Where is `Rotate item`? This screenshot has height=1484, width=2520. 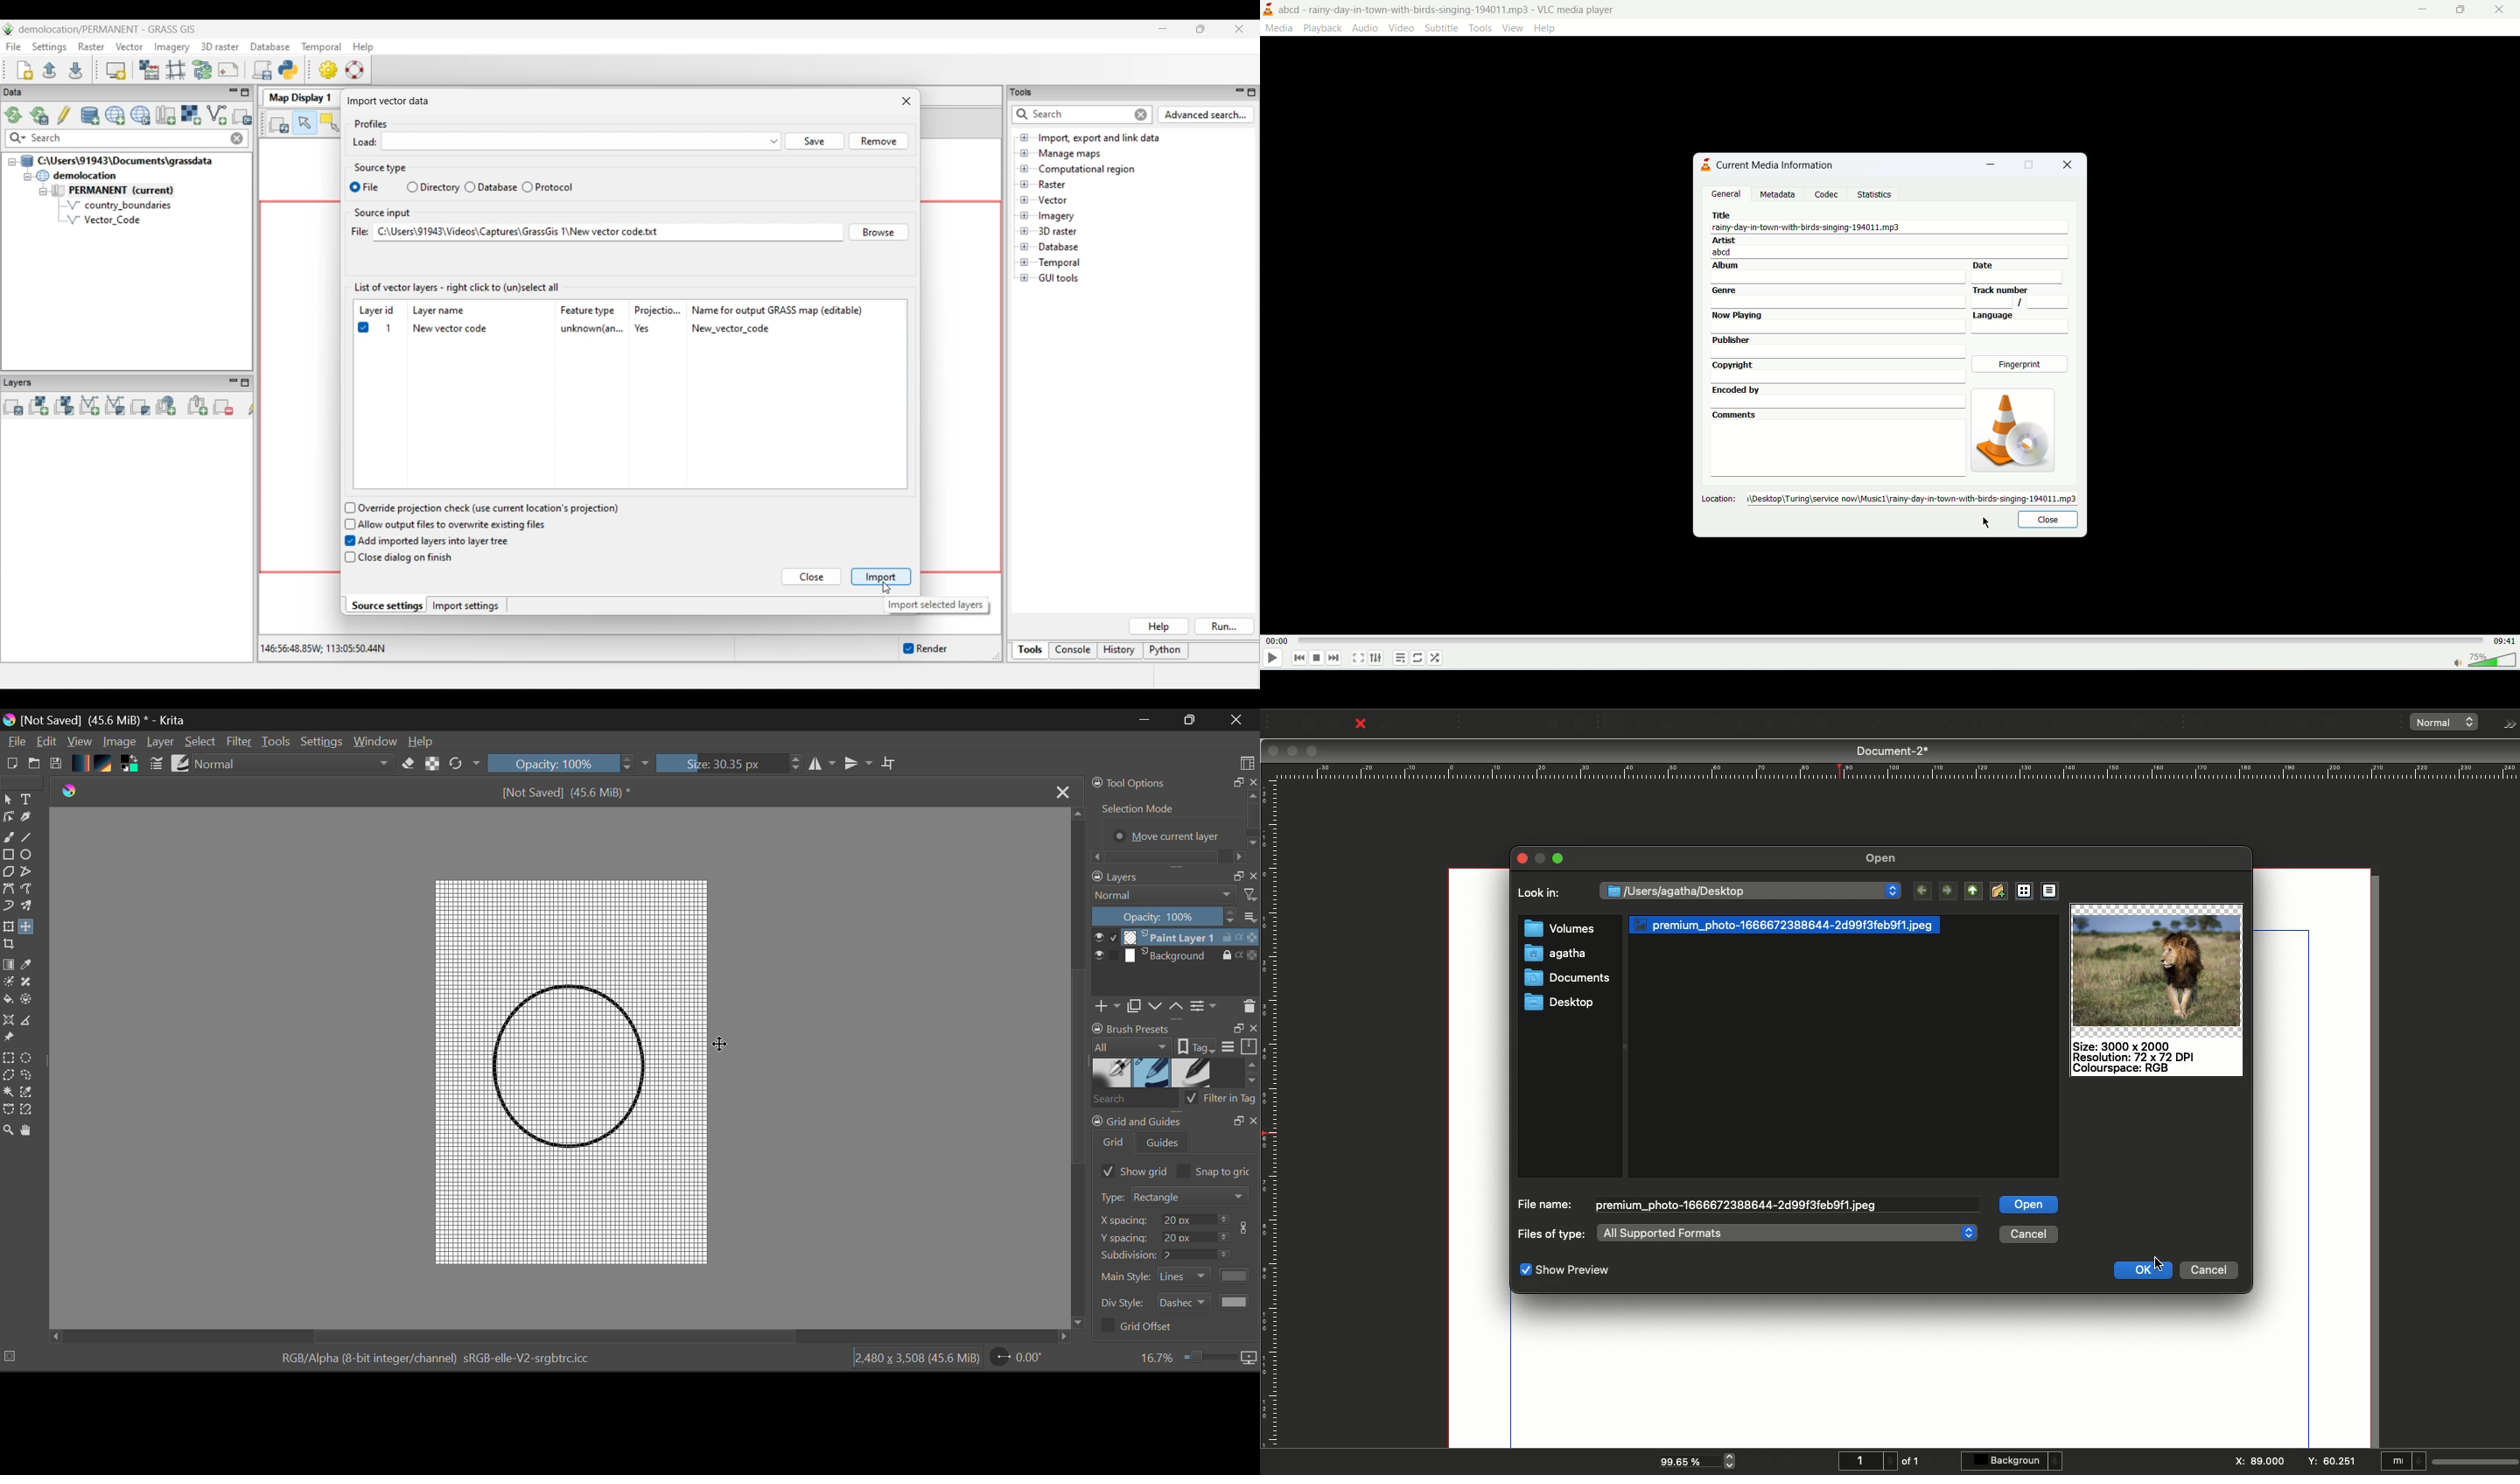
Rotate item is located at coordinates (1926, 727).